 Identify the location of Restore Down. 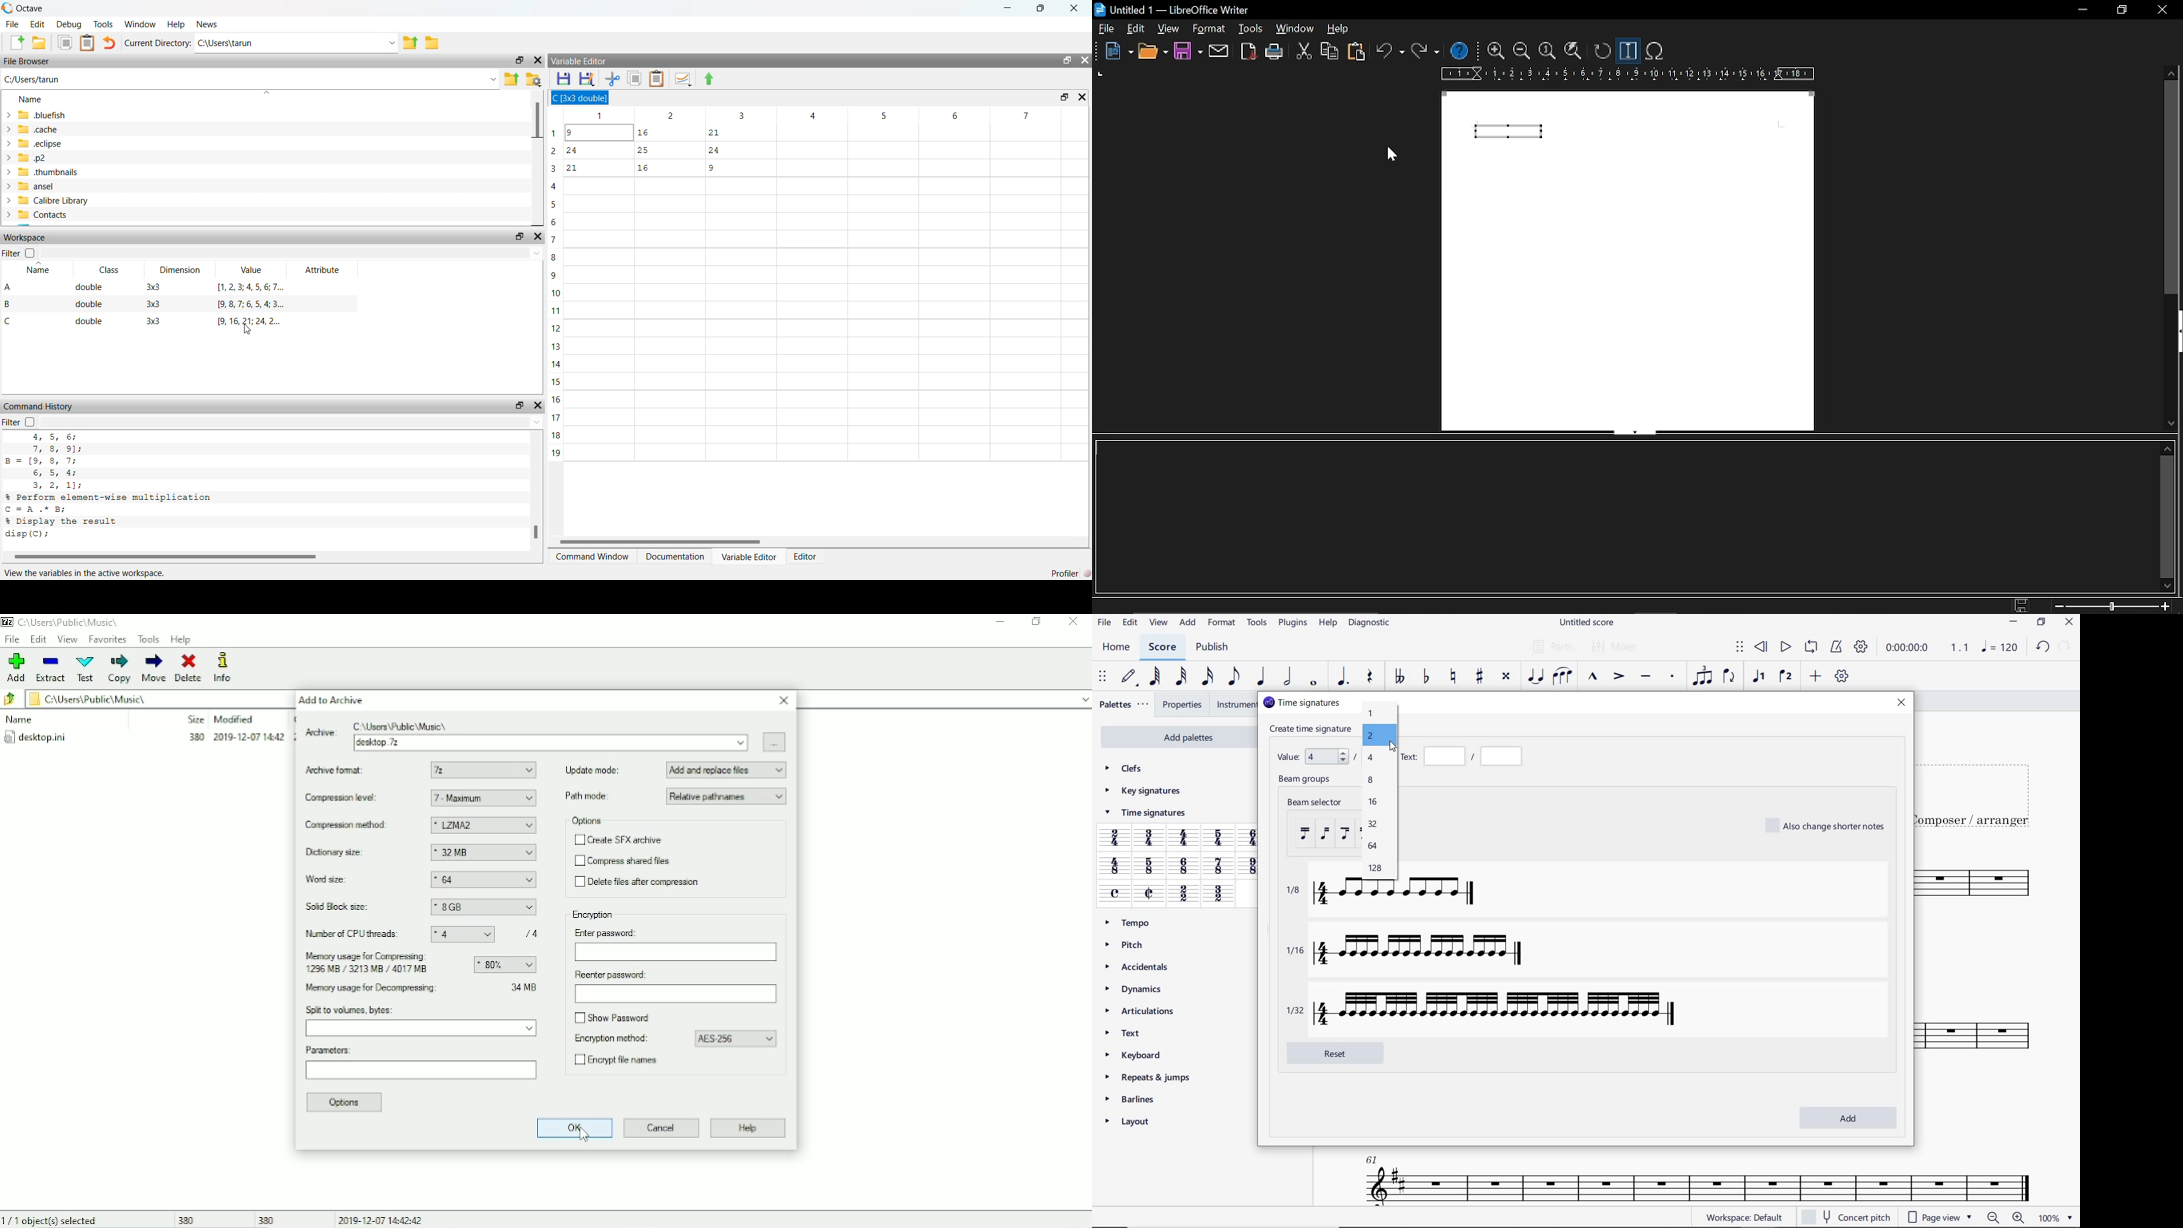
(519, 406).